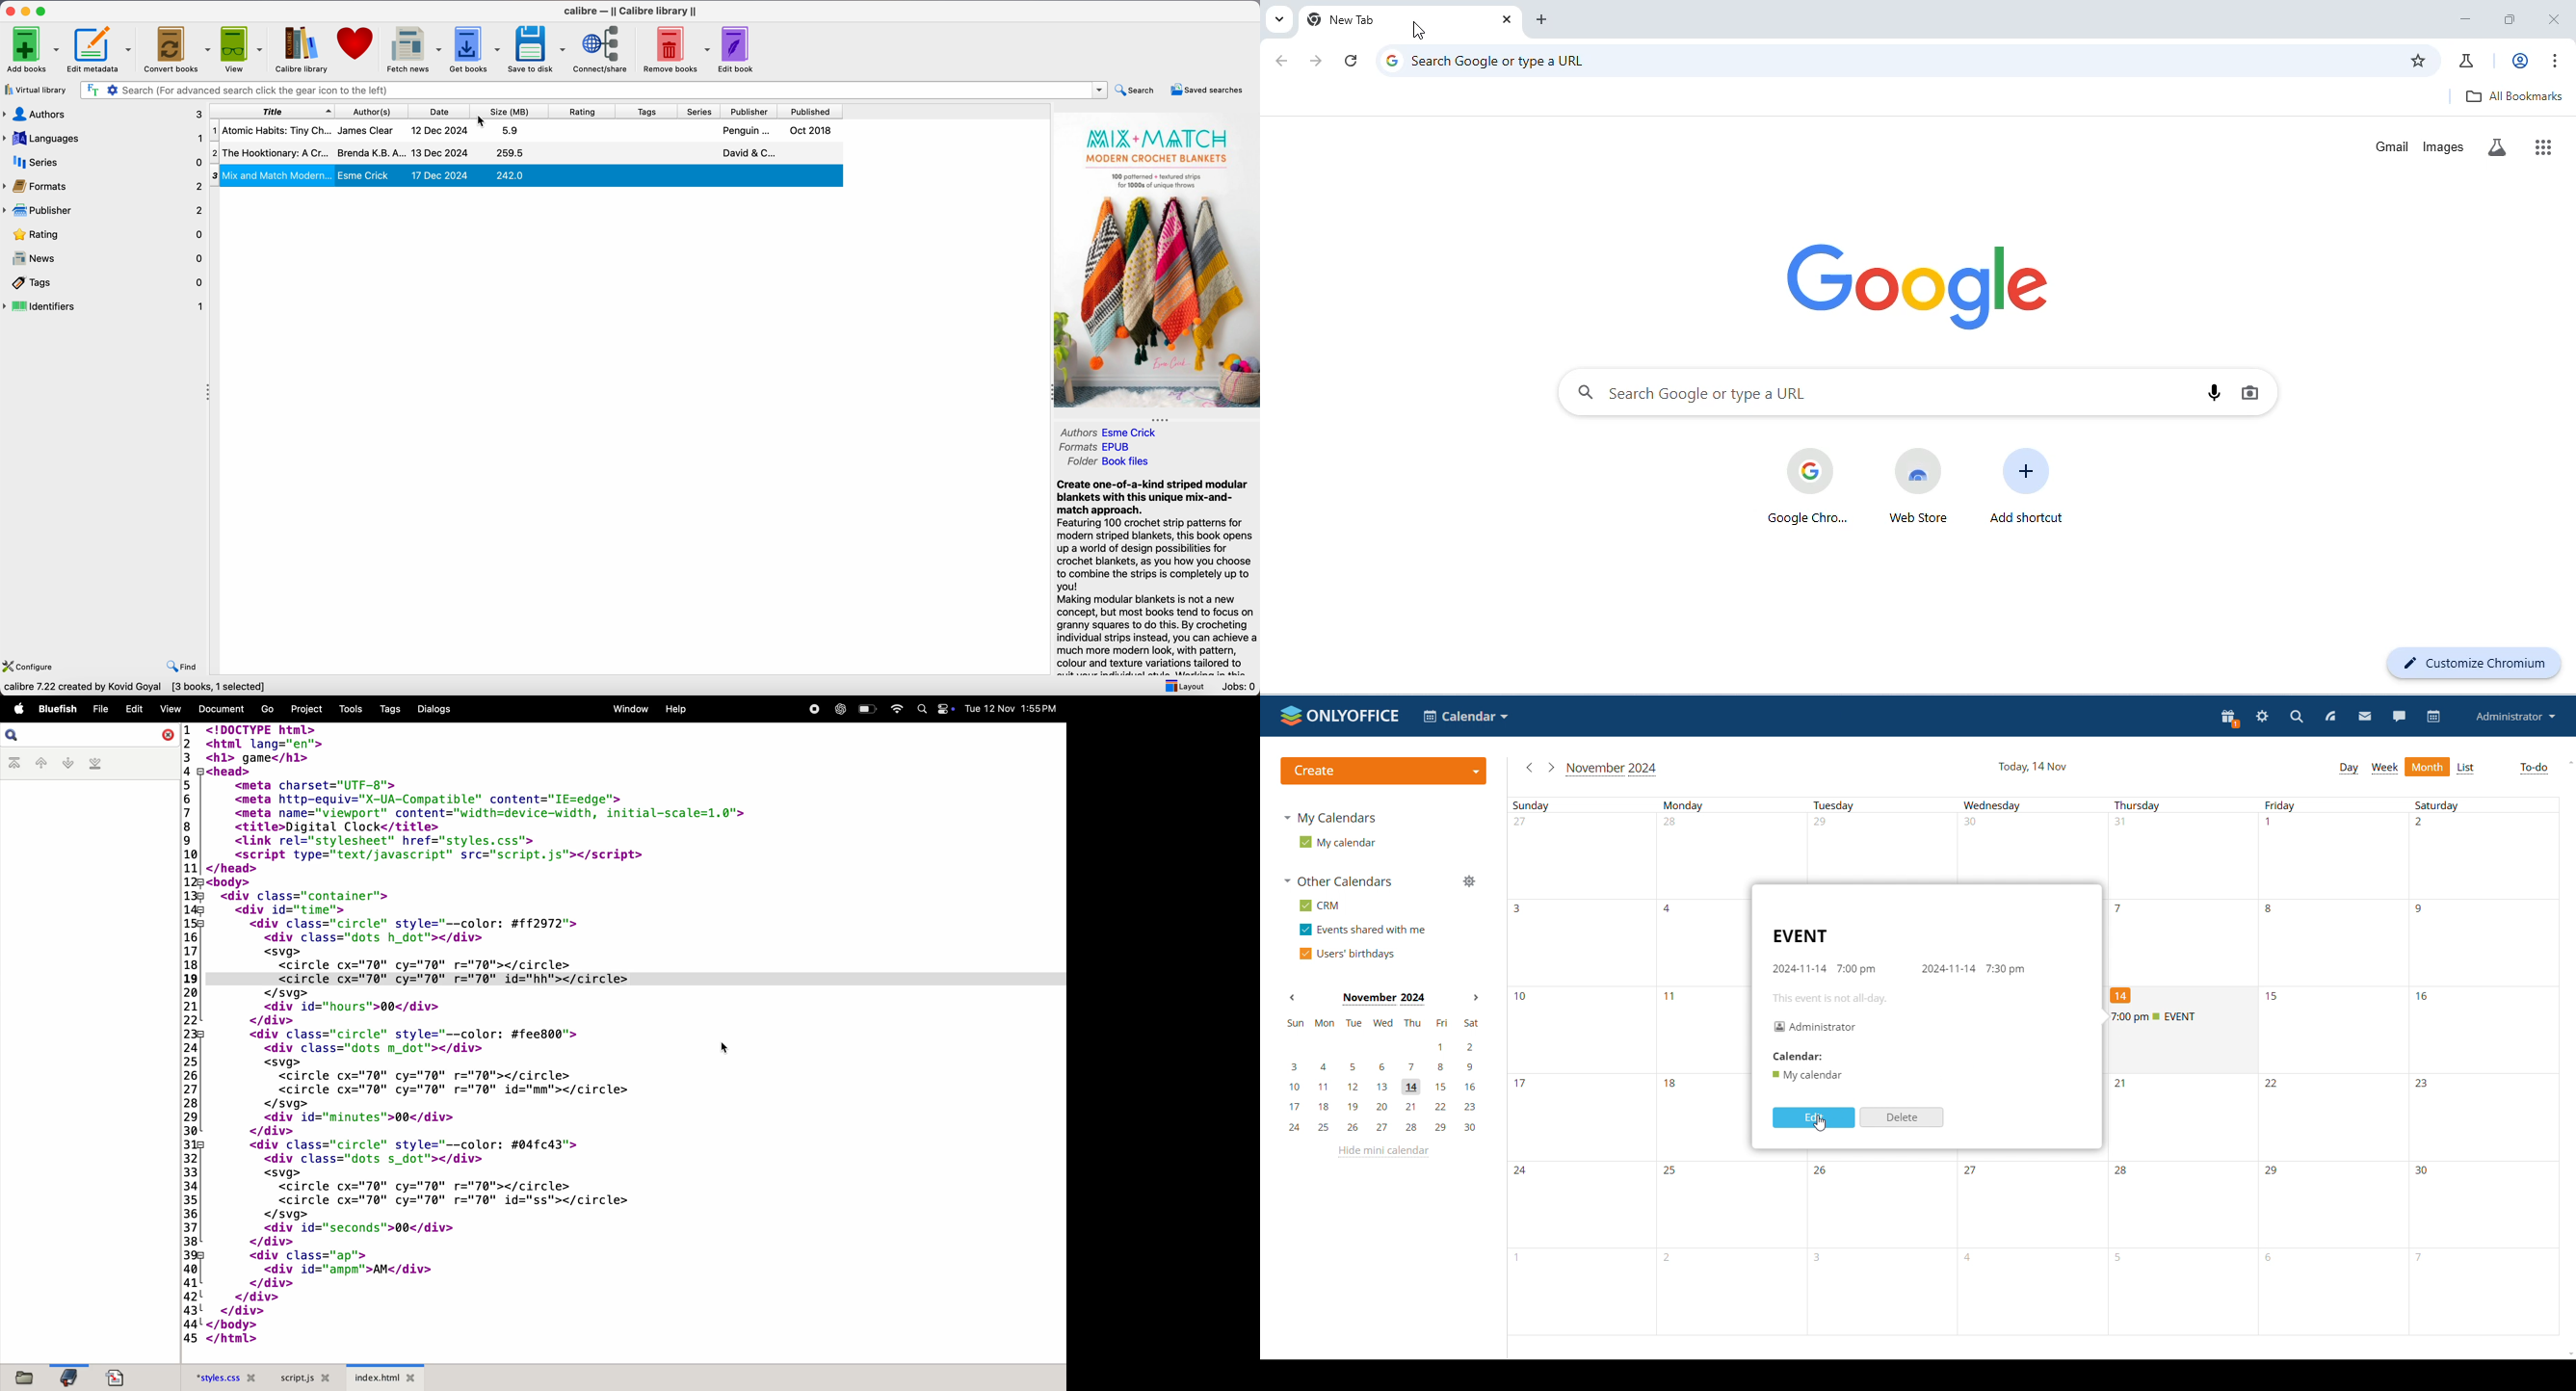 The image size is (2576, 1400). I want to click on search, so click(2295, 717).